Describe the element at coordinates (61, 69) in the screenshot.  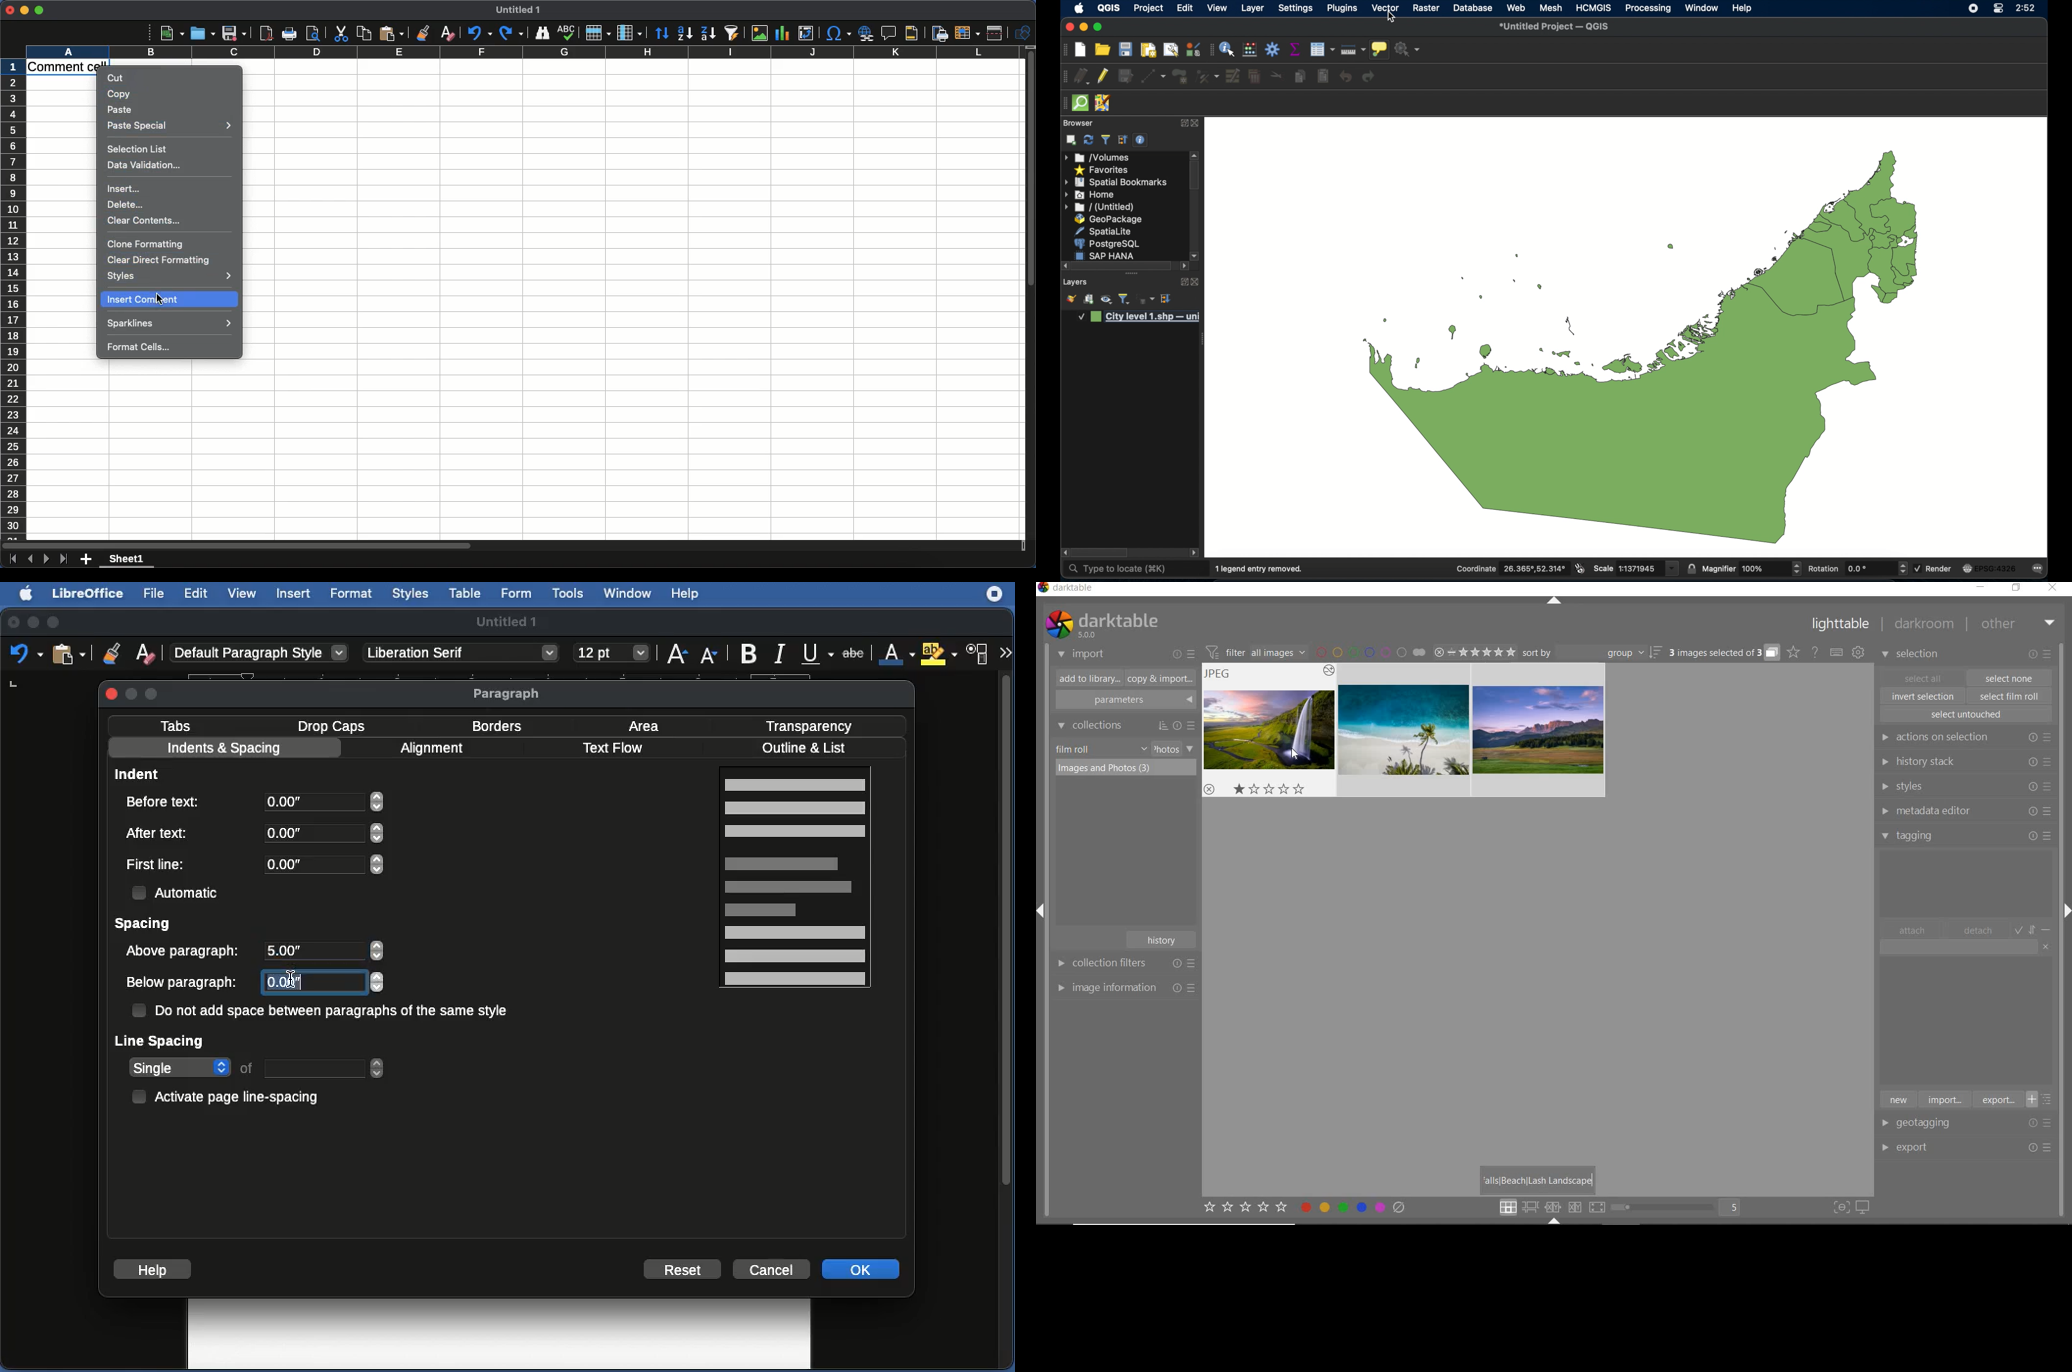
I see `Cell` at that location.